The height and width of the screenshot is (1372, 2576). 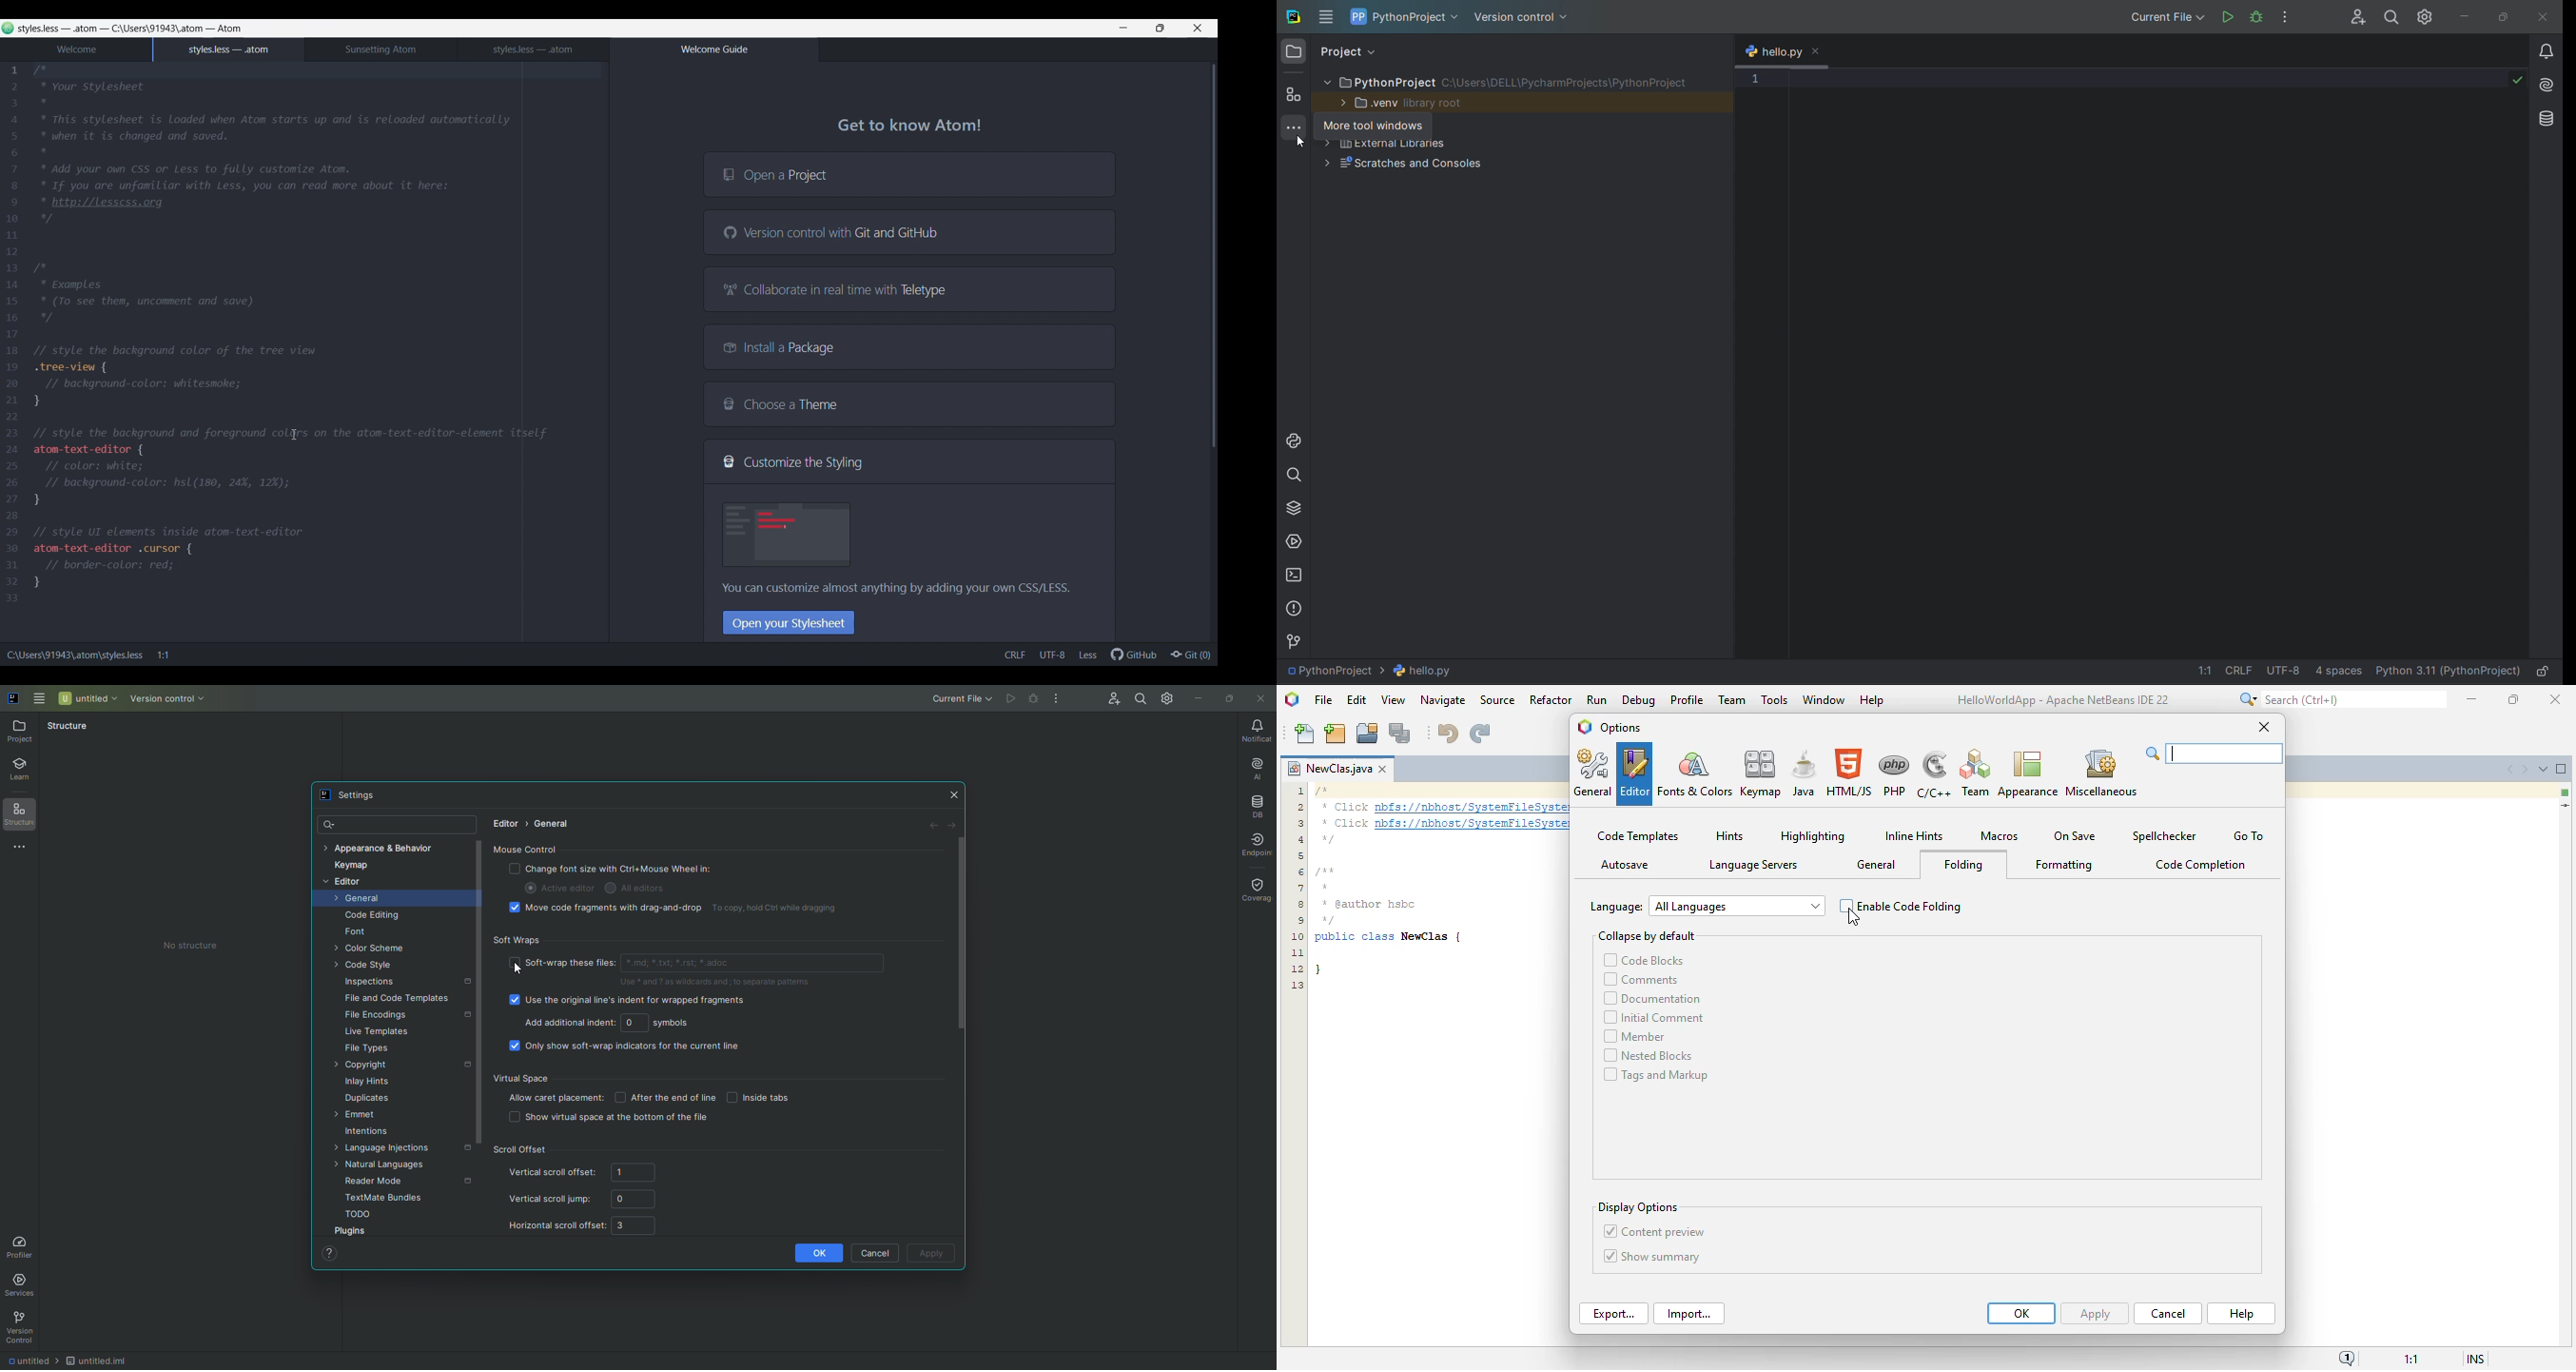 What do you see at coordinates (1523, 20) in the screenshot?
I see `version control` at bounding box center [1523, 20].